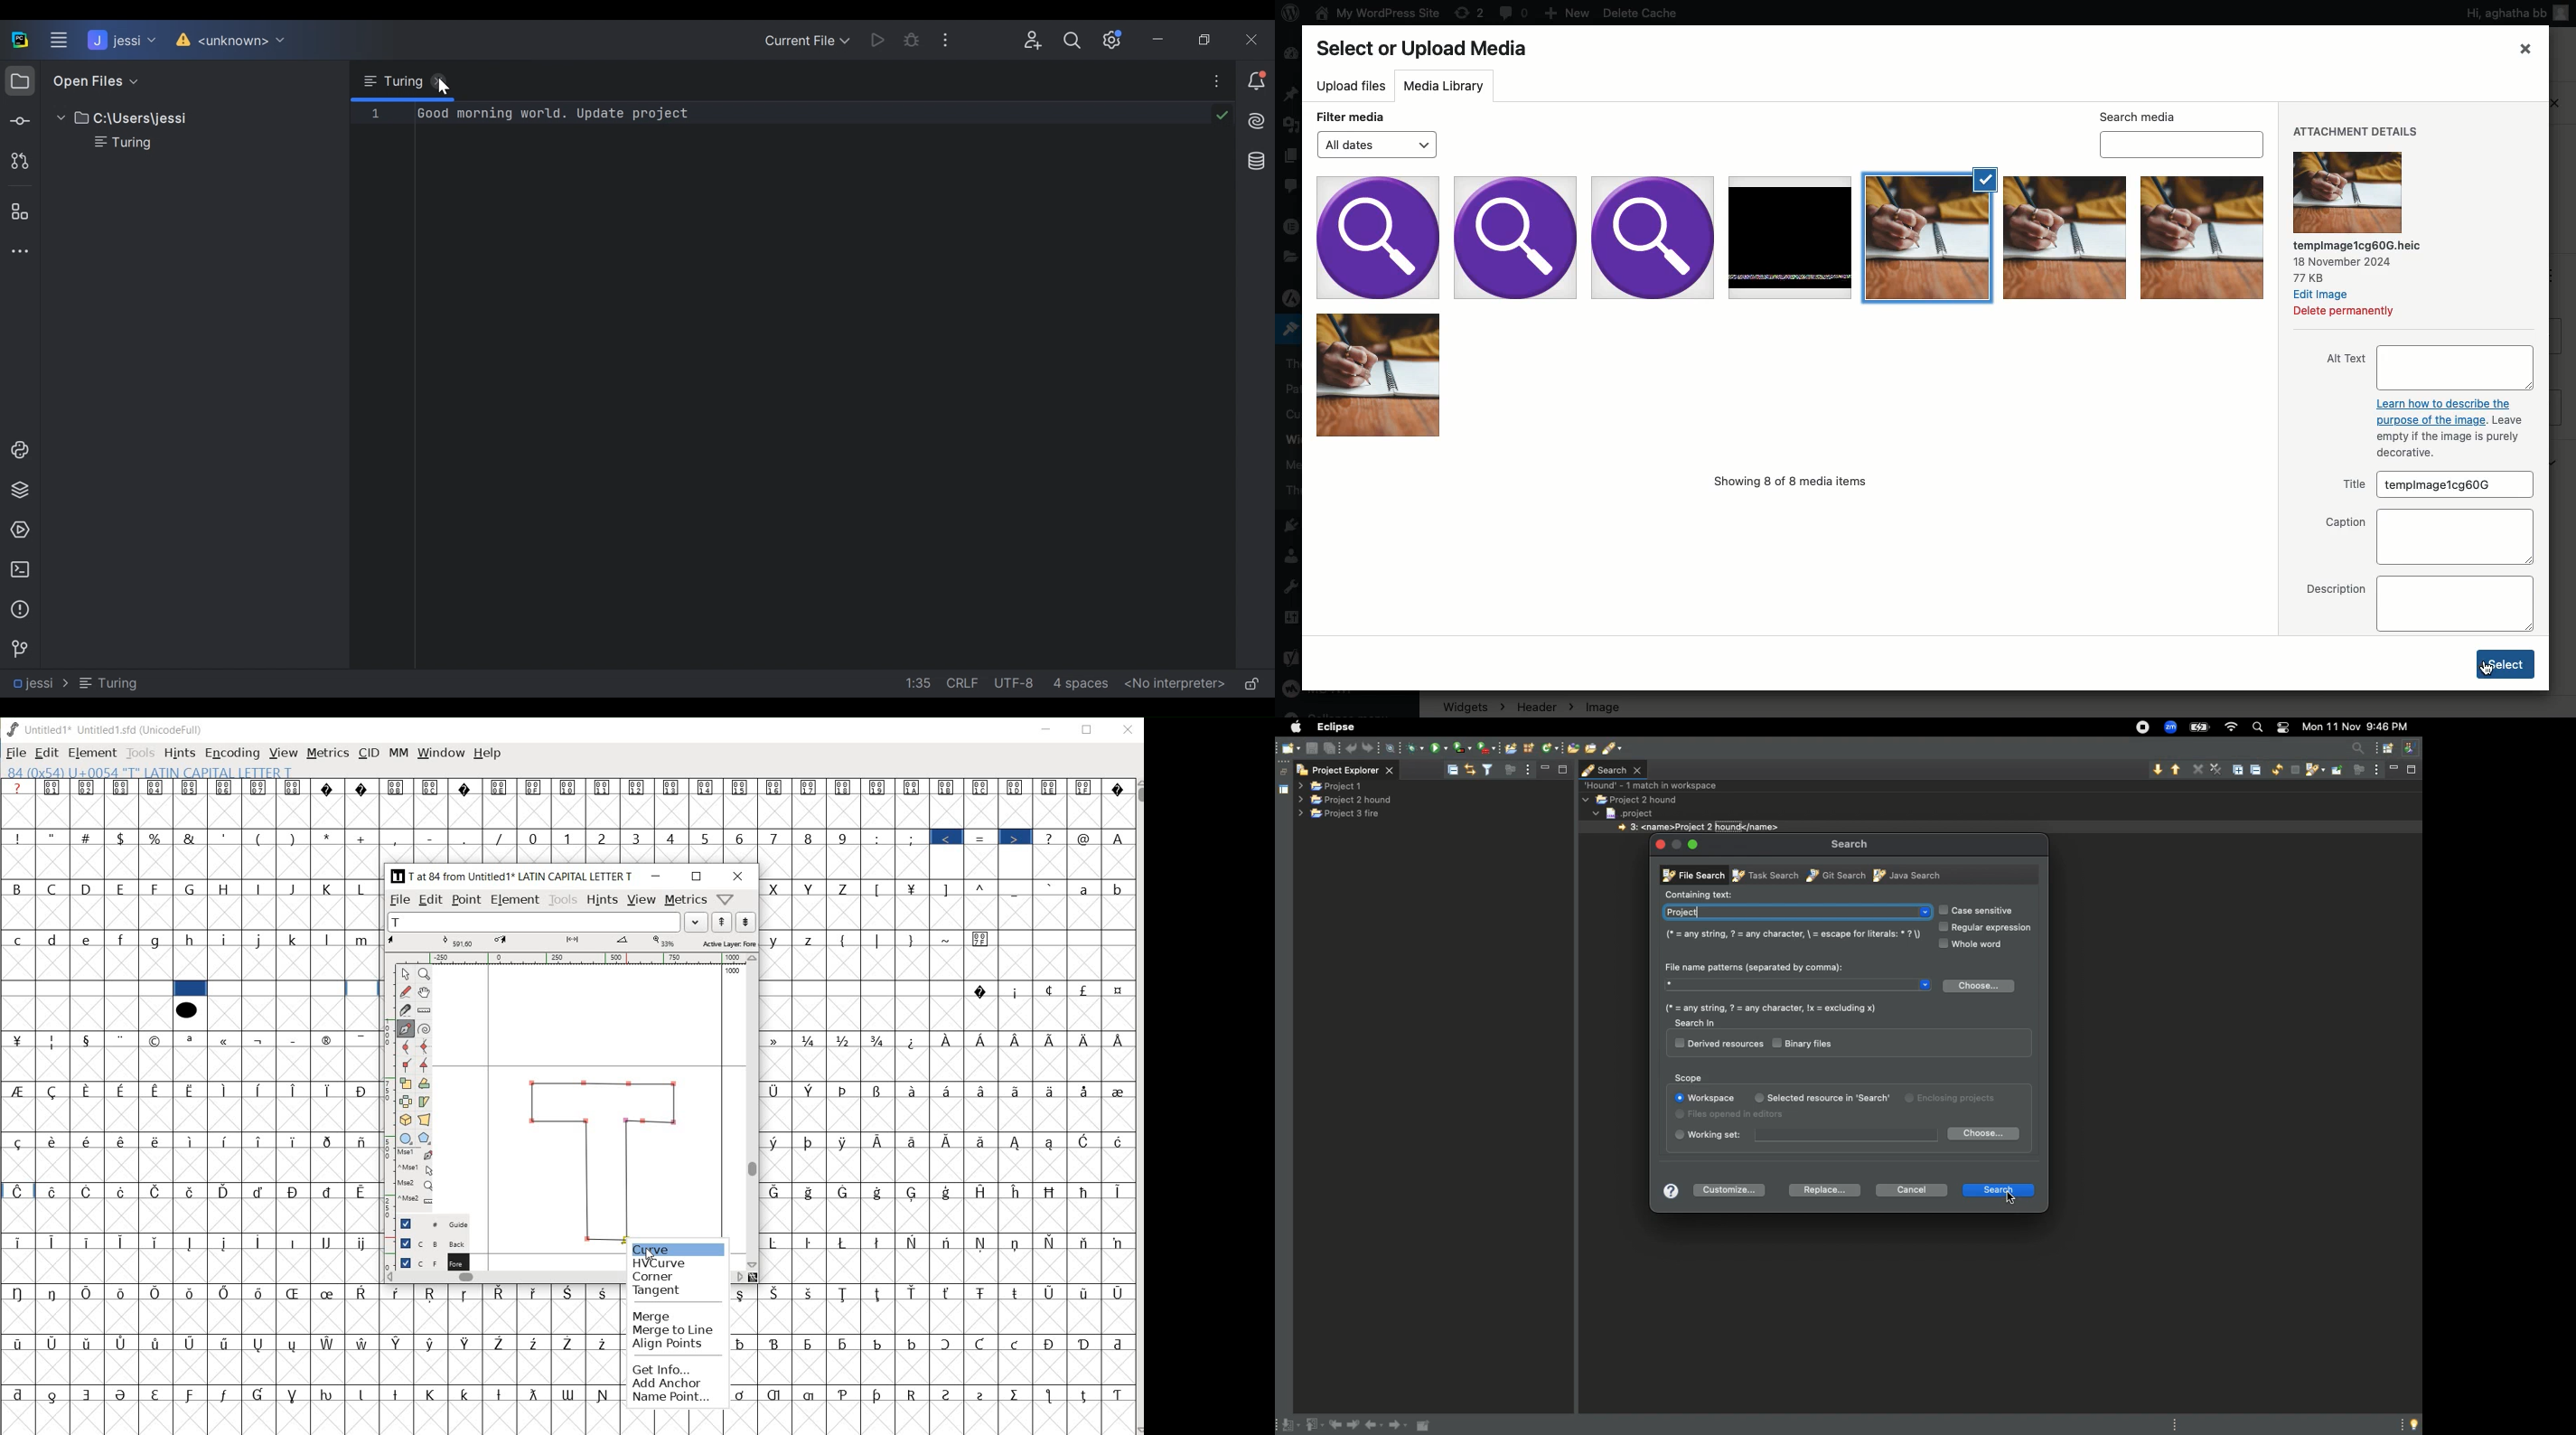 The image size is (2576, 1456). I want to click on Remove all matches, so click(2216, 770).